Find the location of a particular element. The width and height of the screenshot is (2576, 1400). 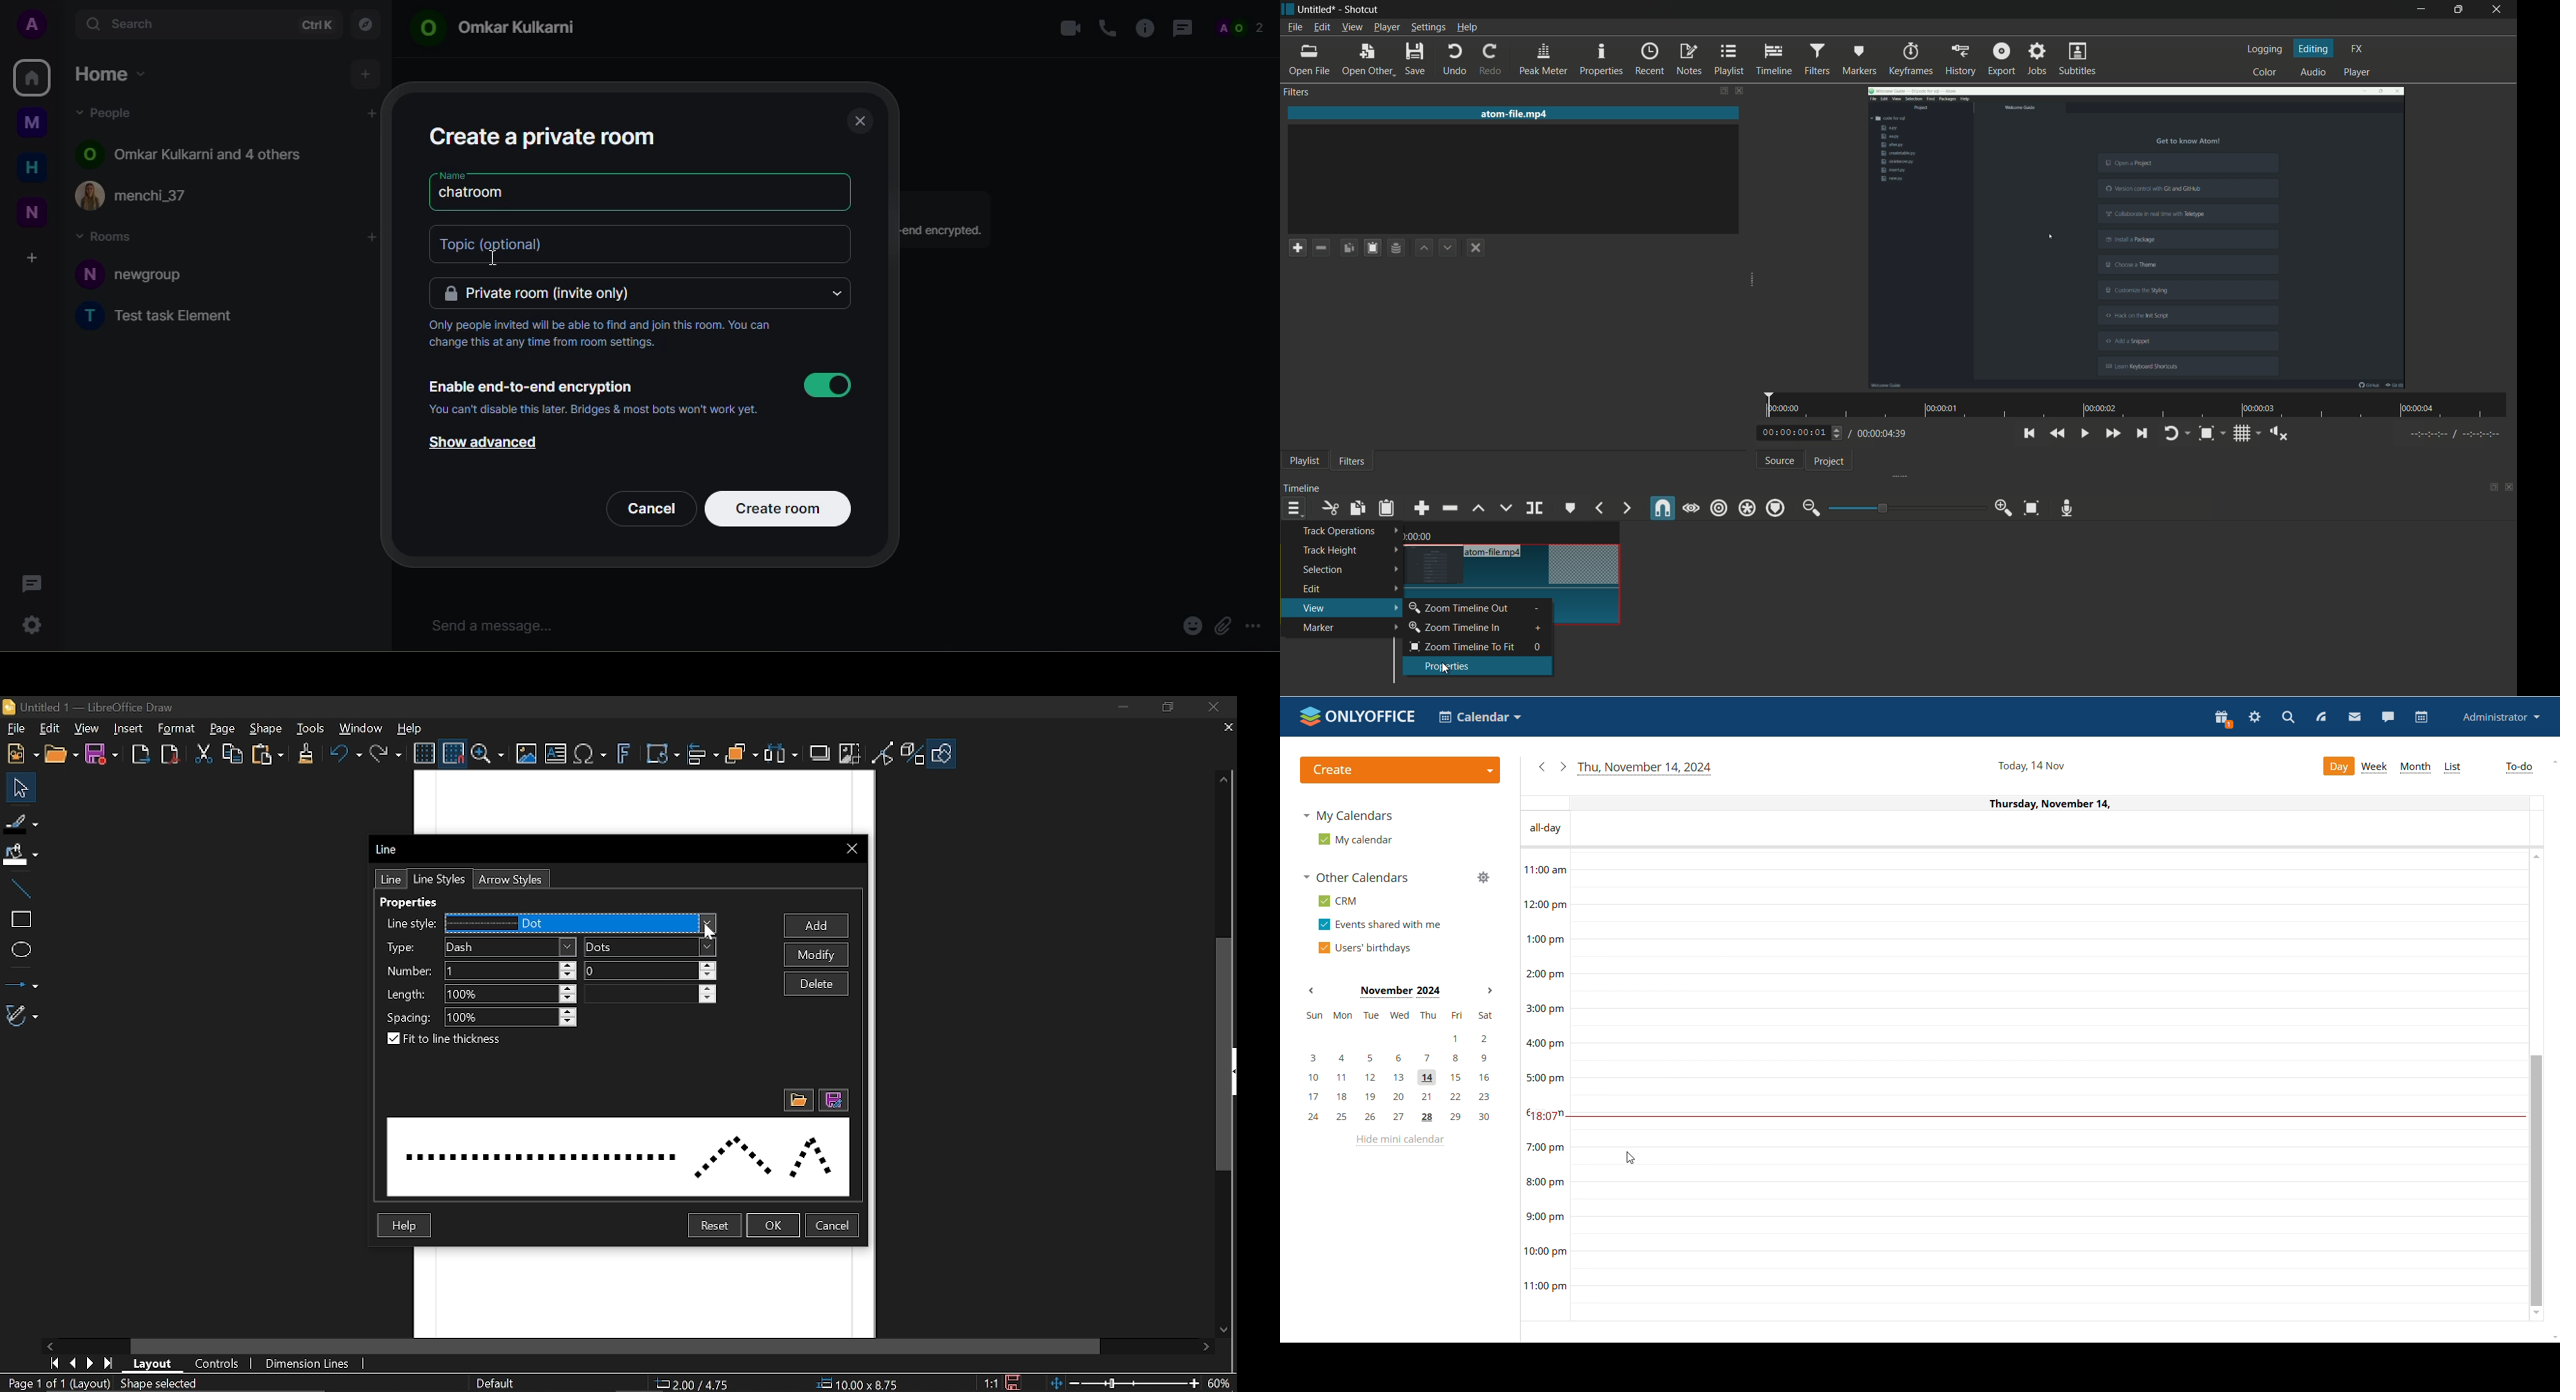

Export to pdf is located at coordinates (170, 754).